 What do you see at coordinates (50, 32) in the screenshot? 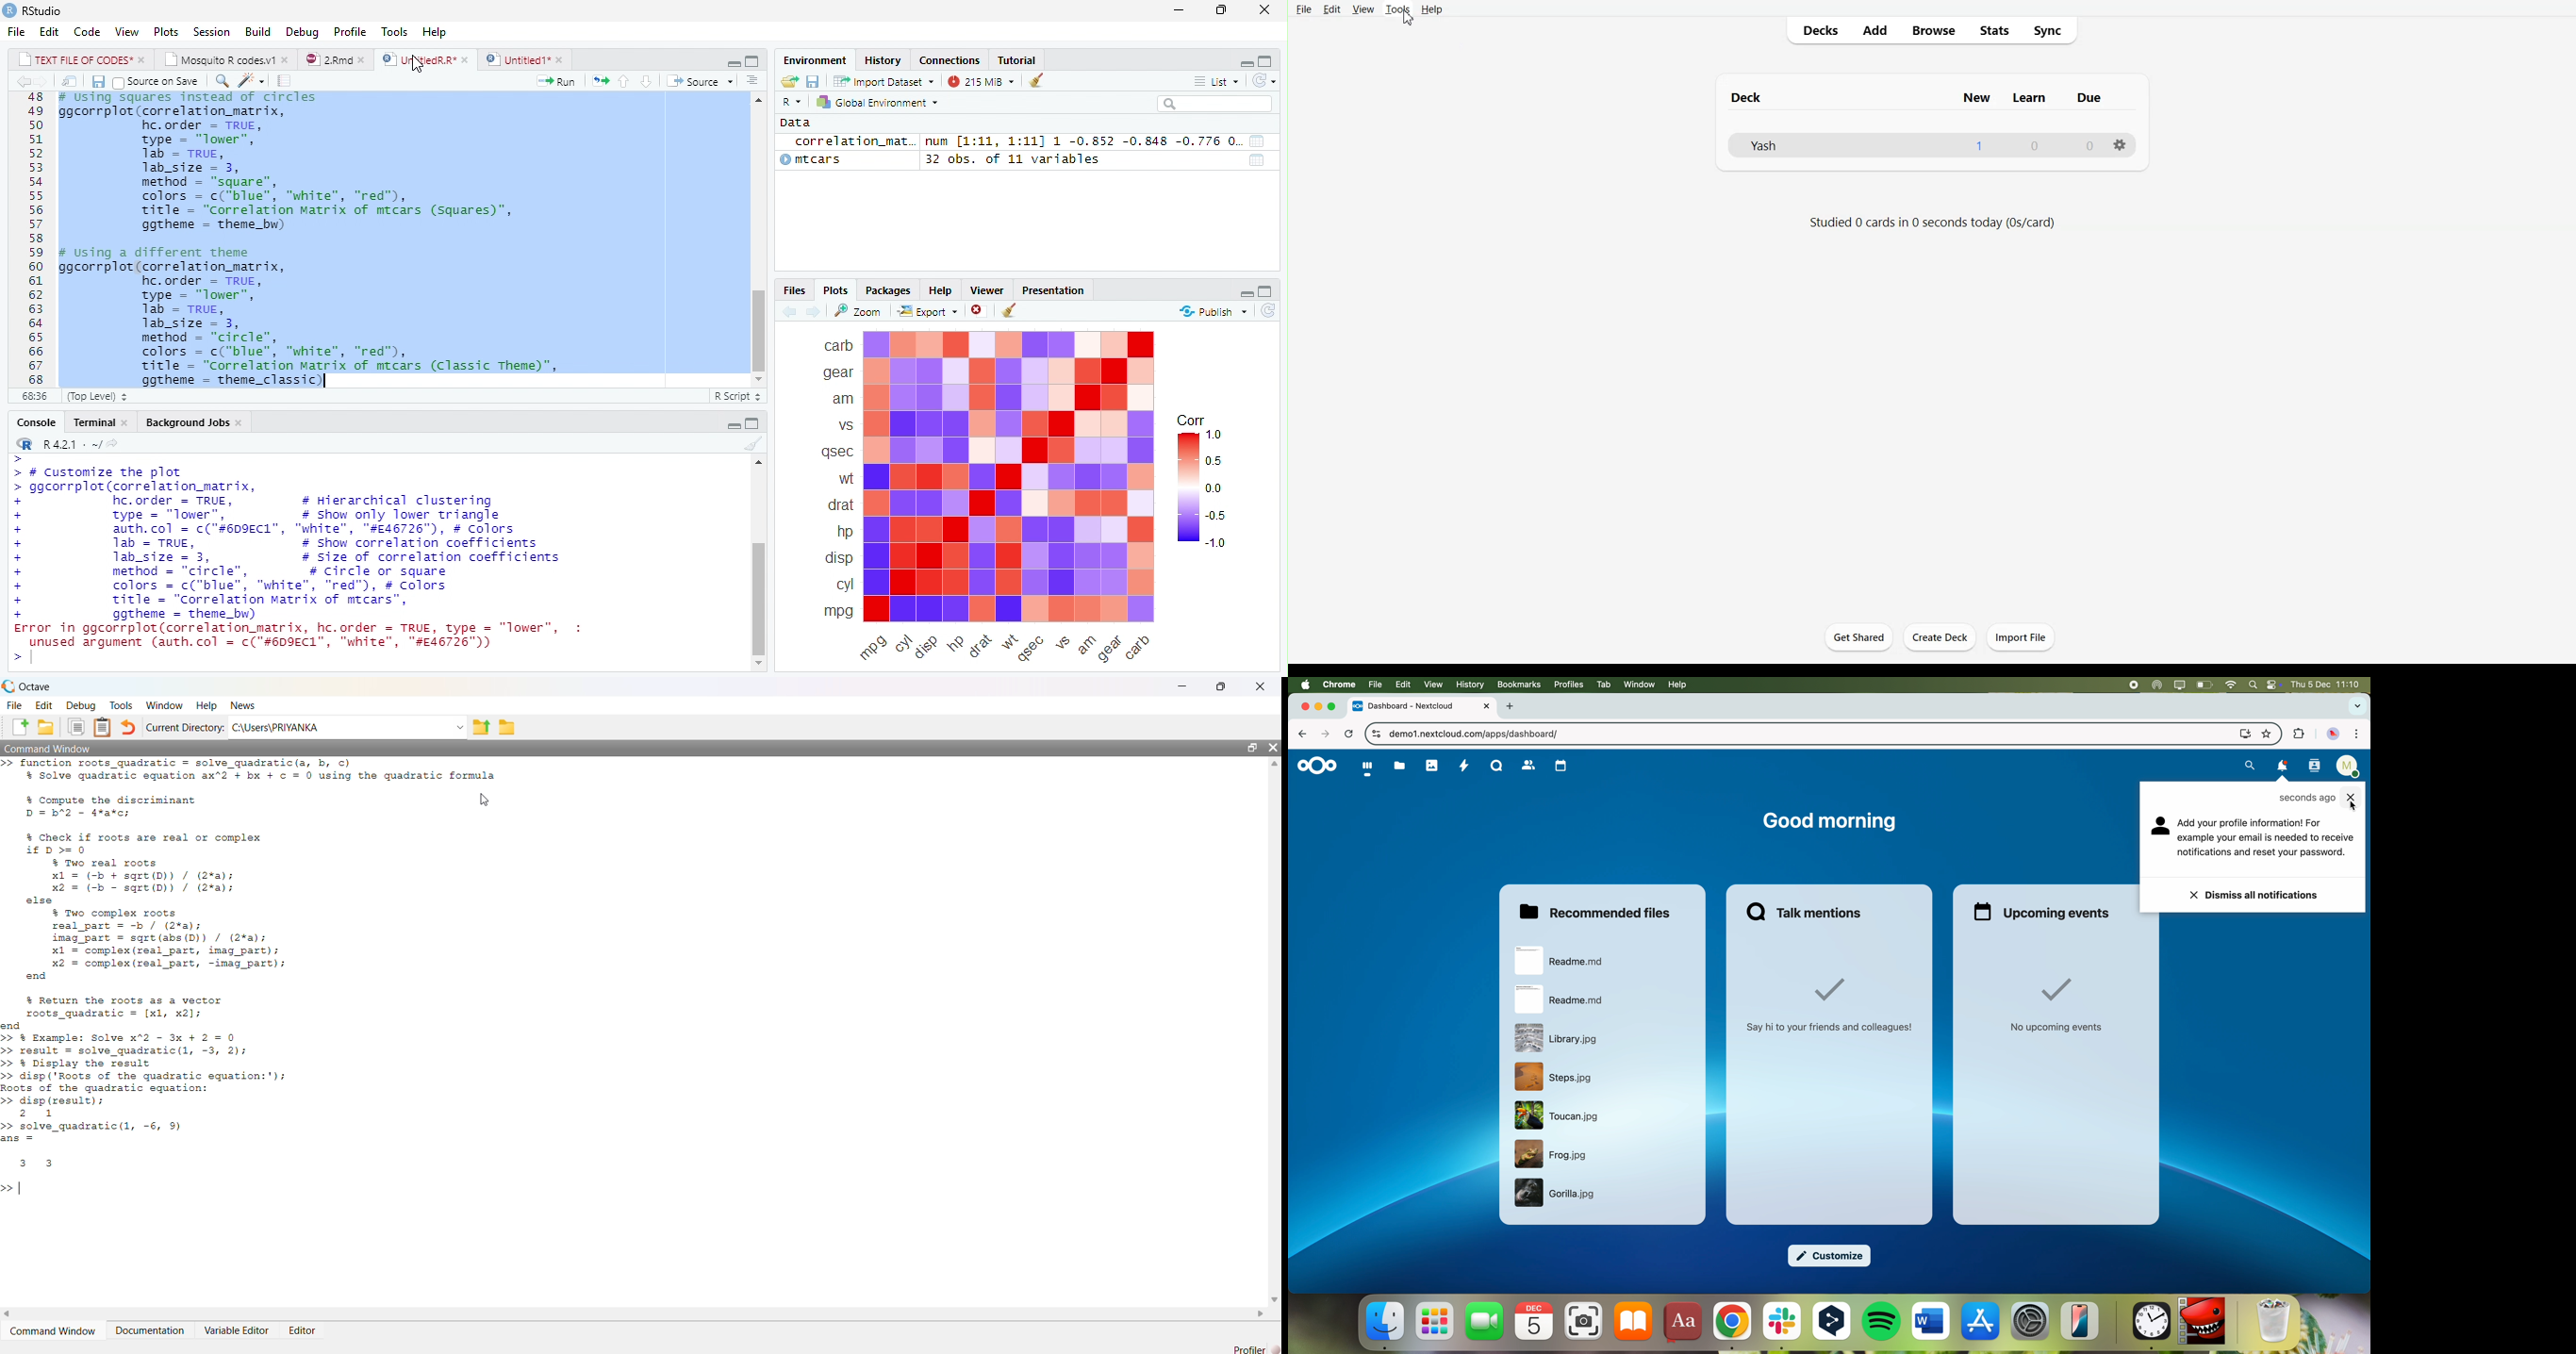
I see `Edit` at bounding box center [50, 32].